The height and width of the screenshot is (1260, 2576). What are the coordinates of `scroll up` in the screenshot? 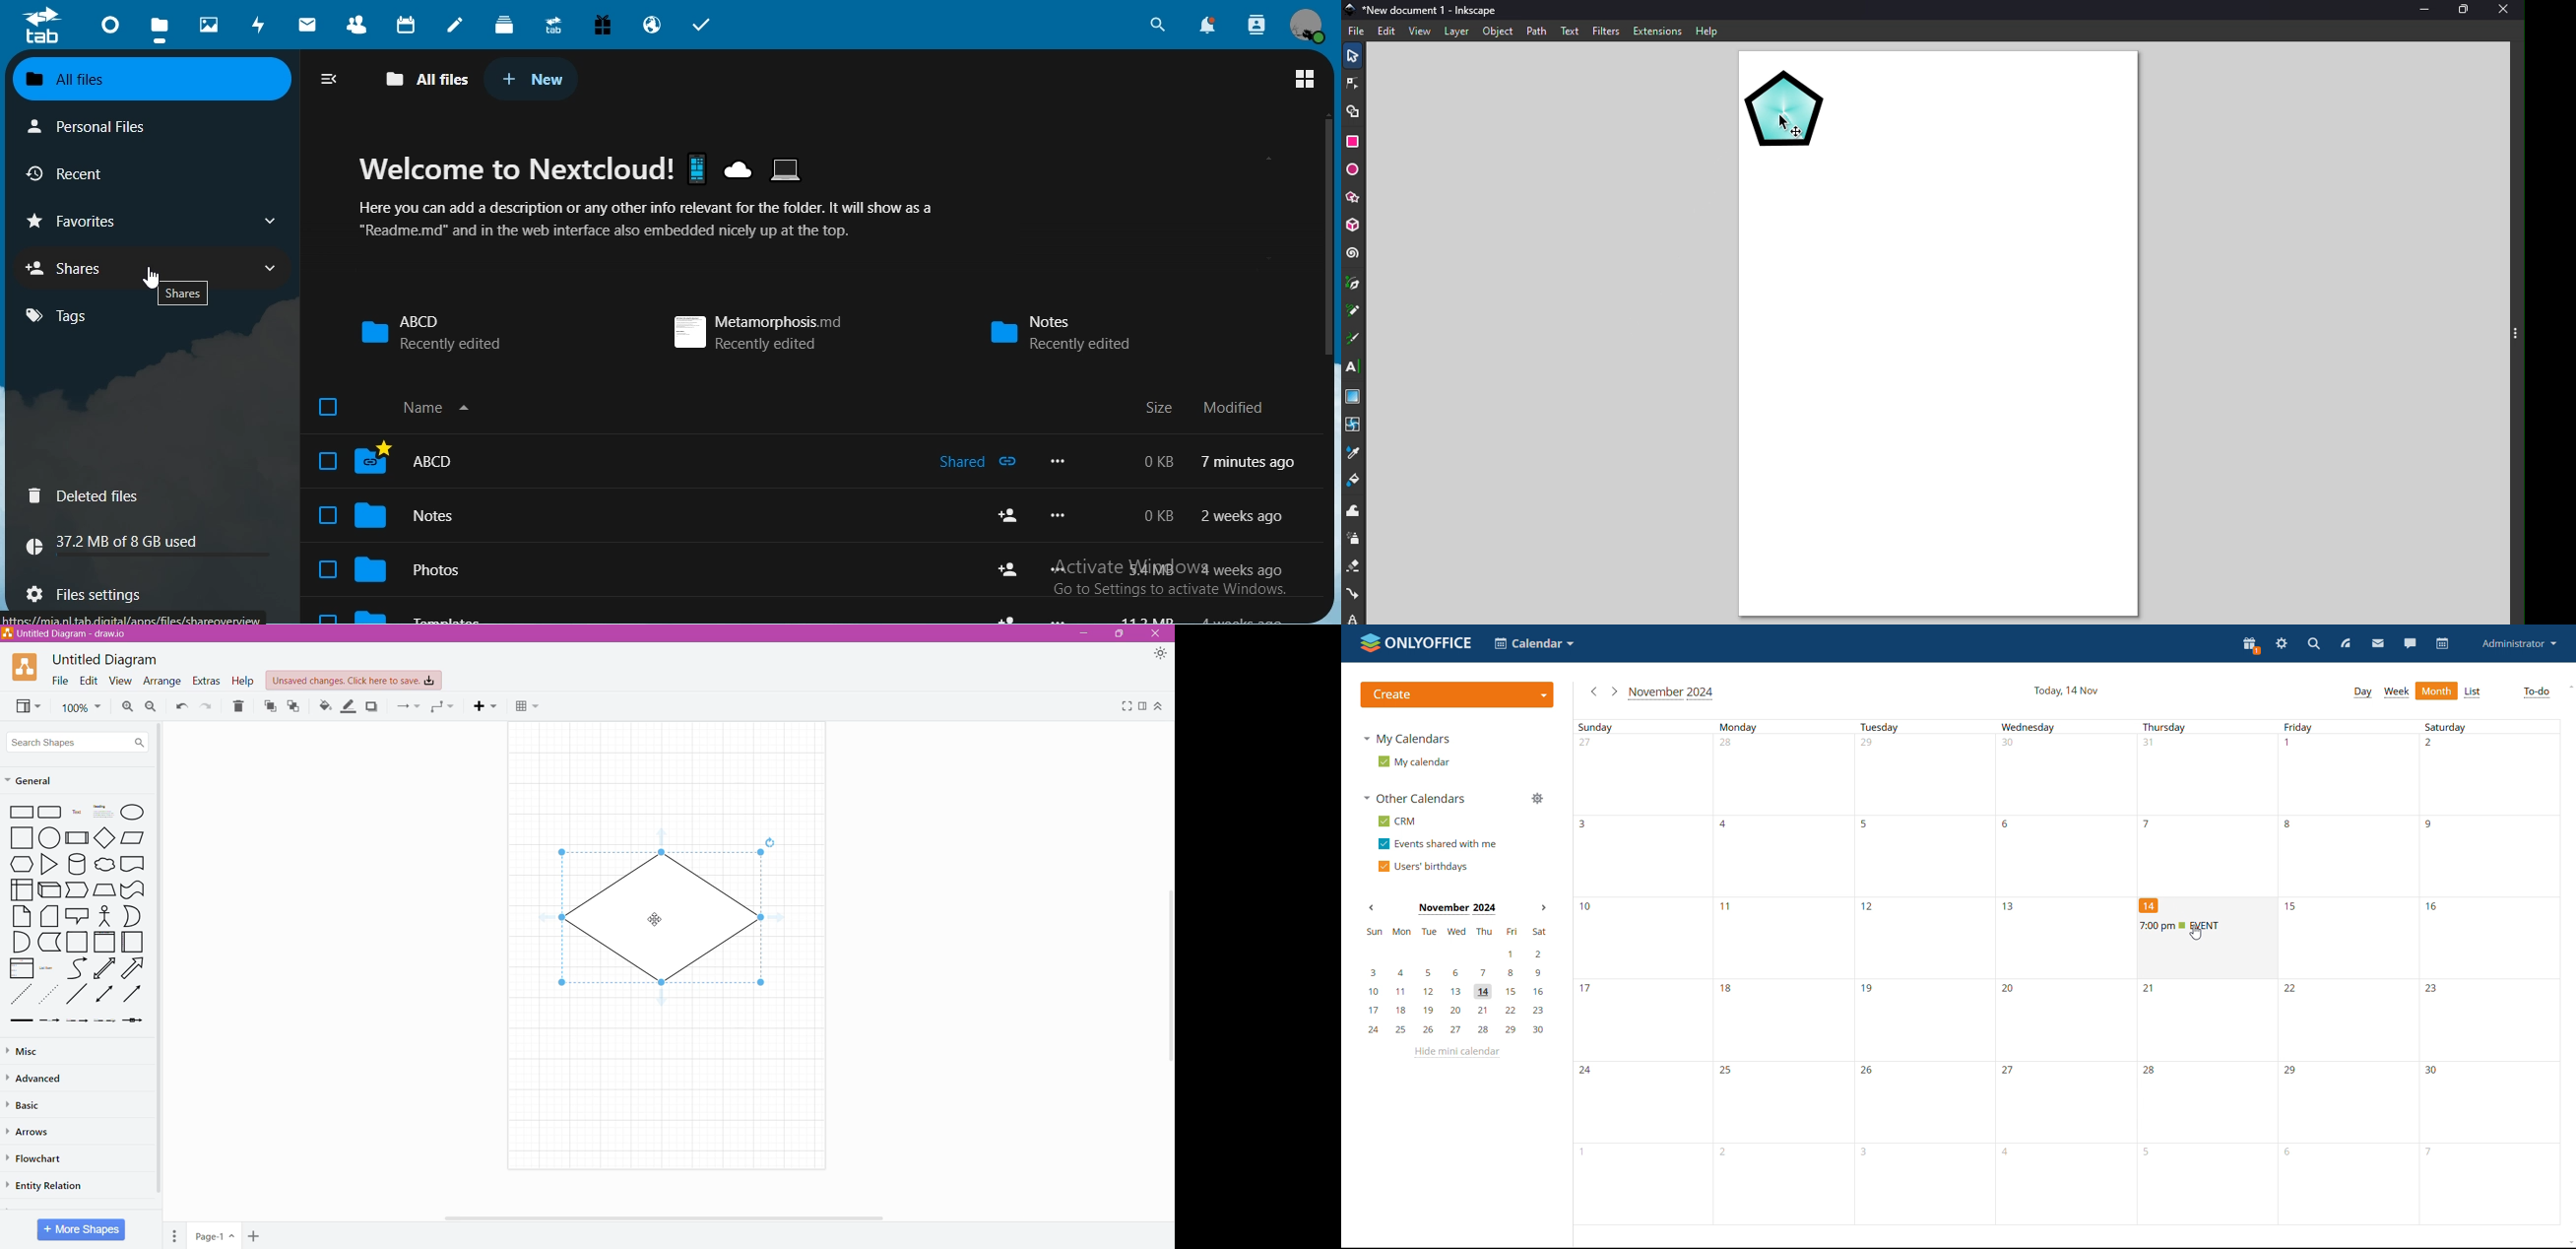 It's located at (2569, 687).